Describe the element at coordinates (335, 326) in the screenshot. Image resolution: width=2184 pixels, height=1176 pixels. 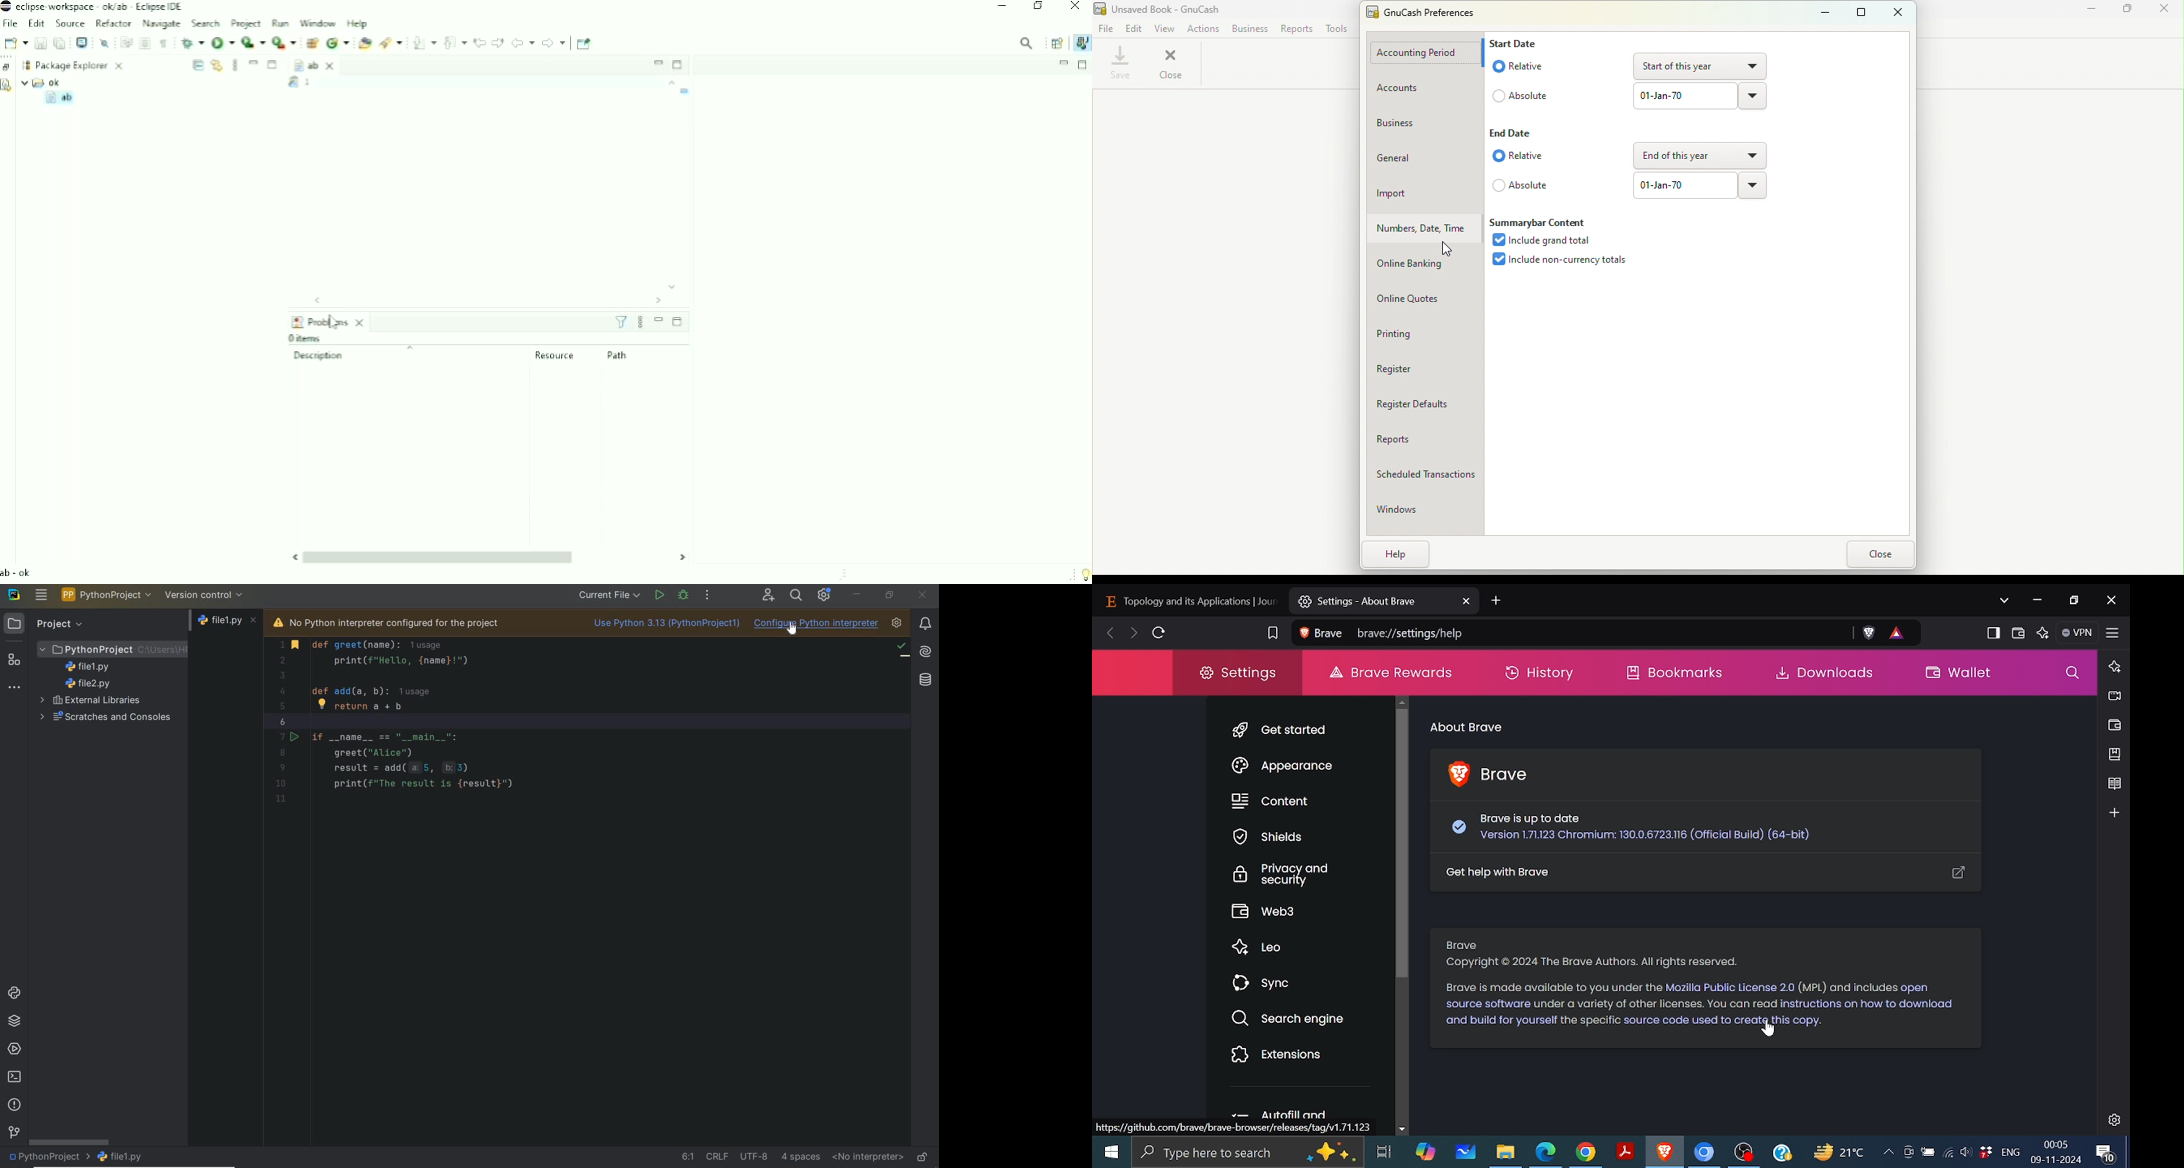
I see `Cursor` at that location.